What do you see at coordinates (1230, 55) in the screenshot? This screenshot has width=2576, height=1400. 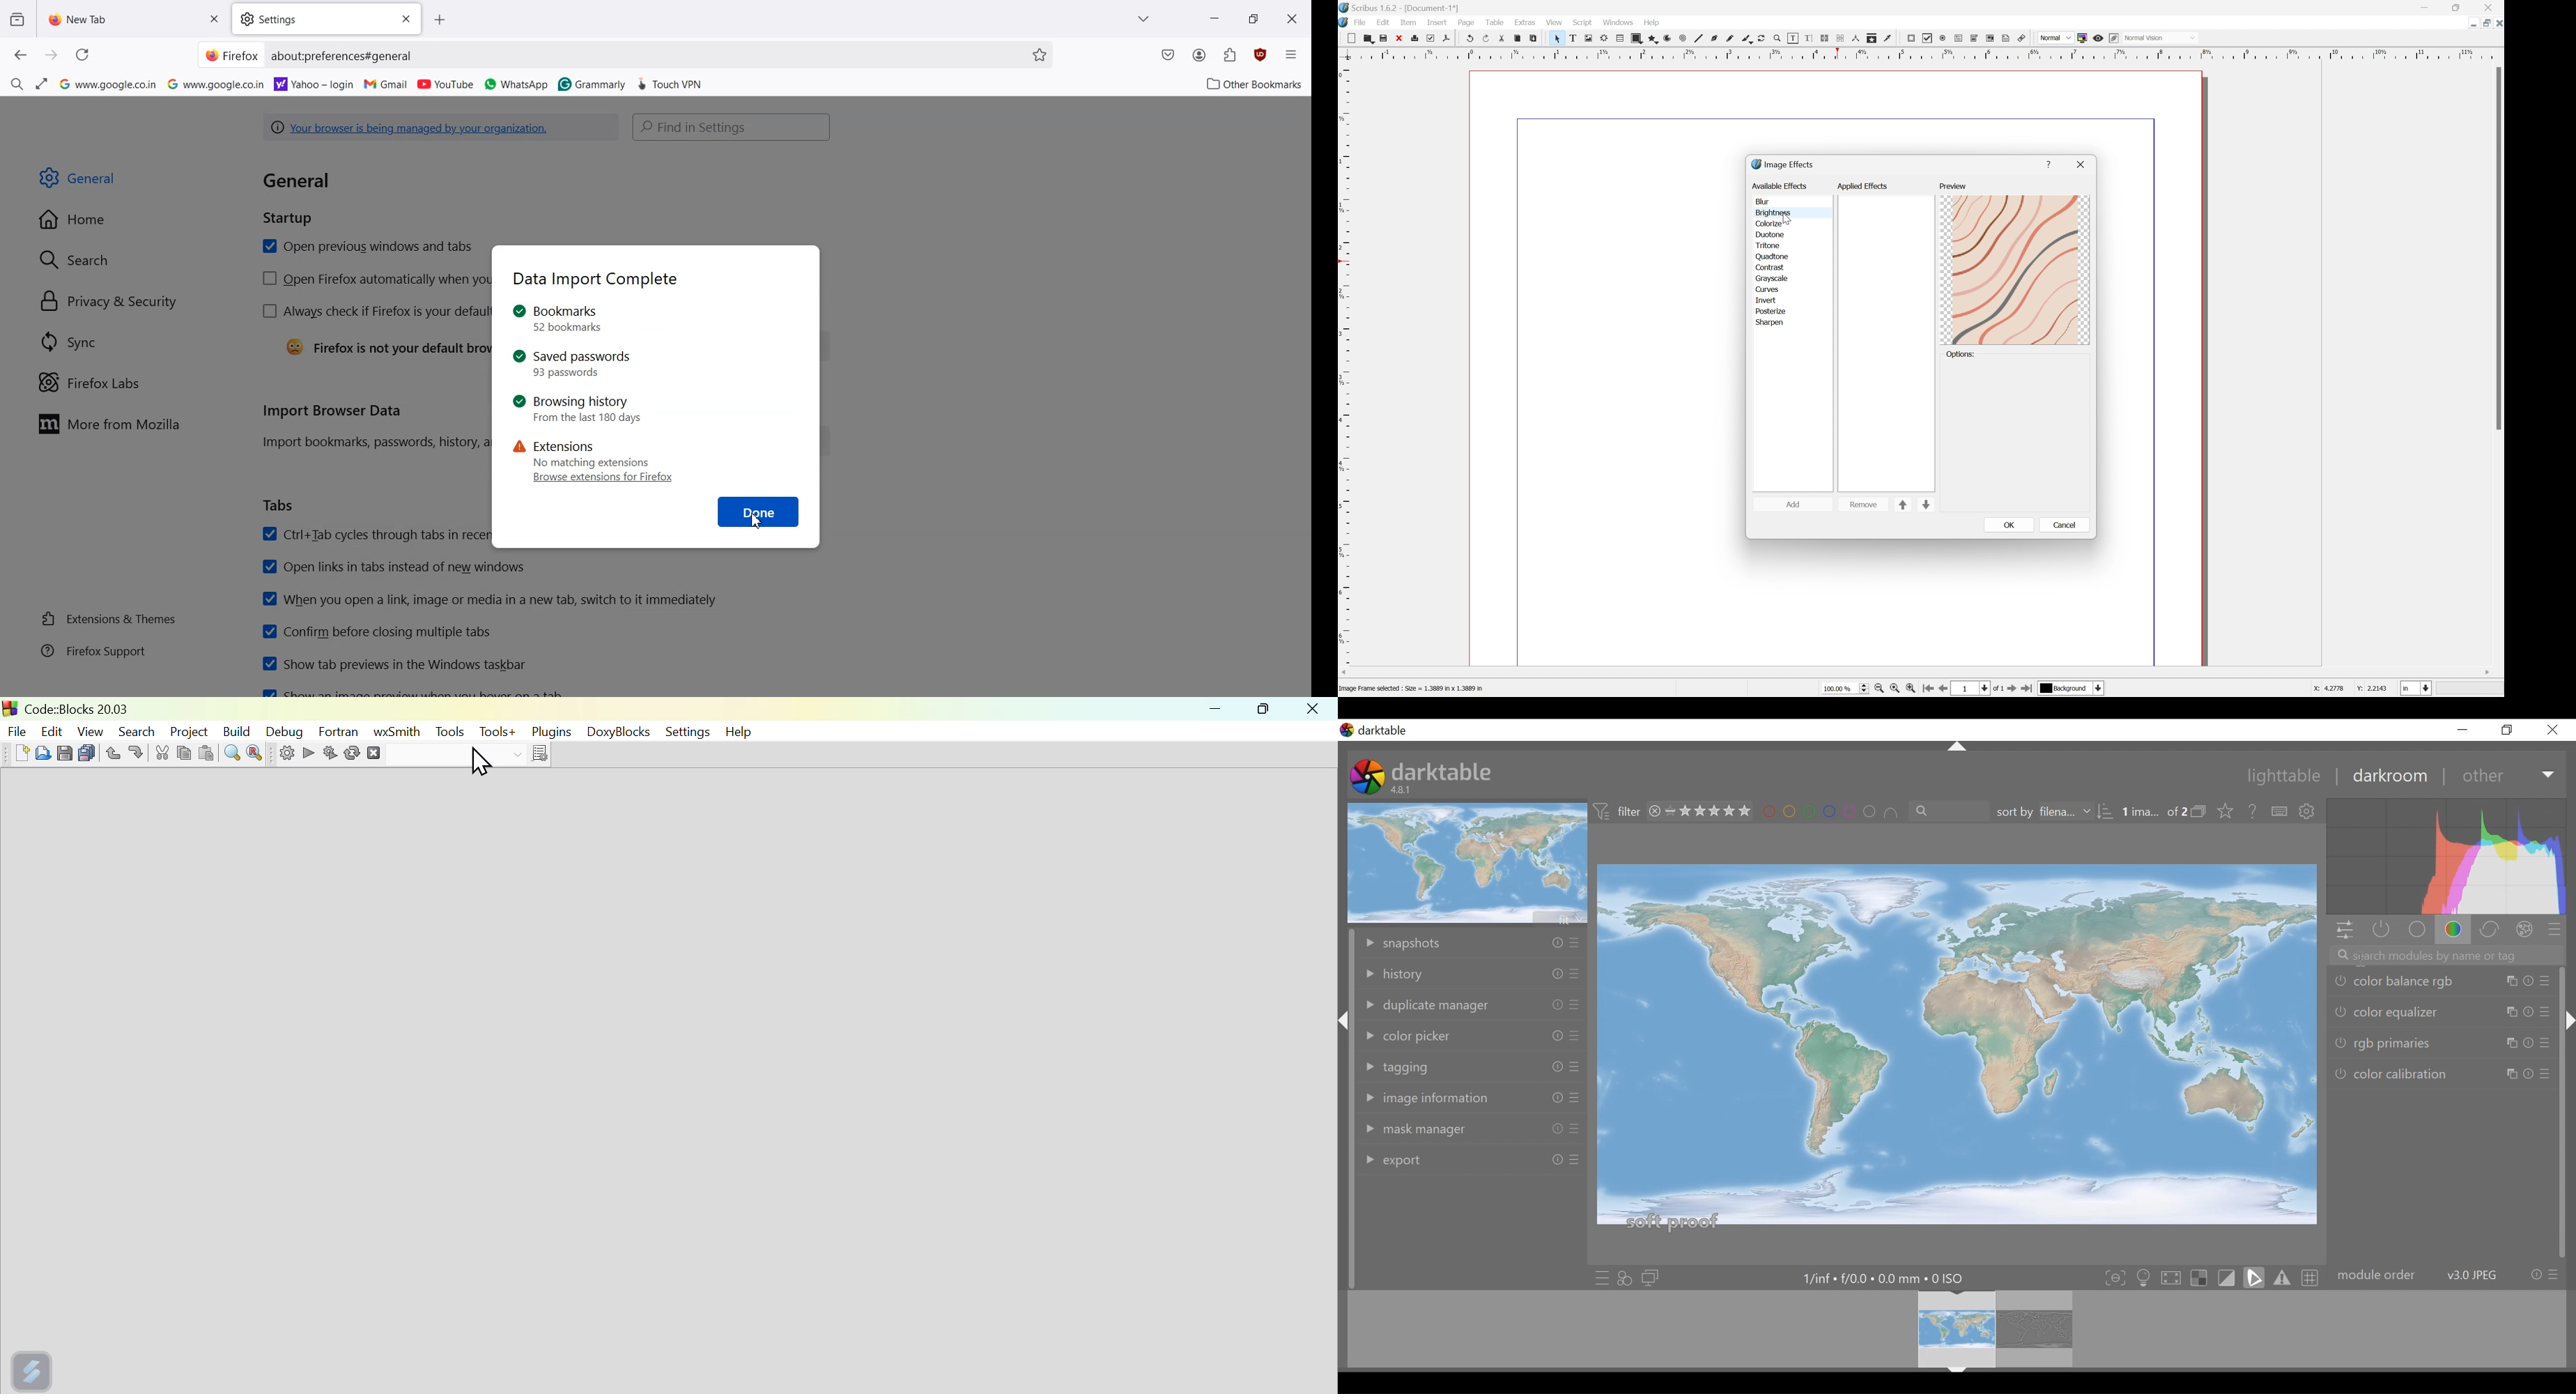 I see `Extensions` at bounding box center [1230, 55].